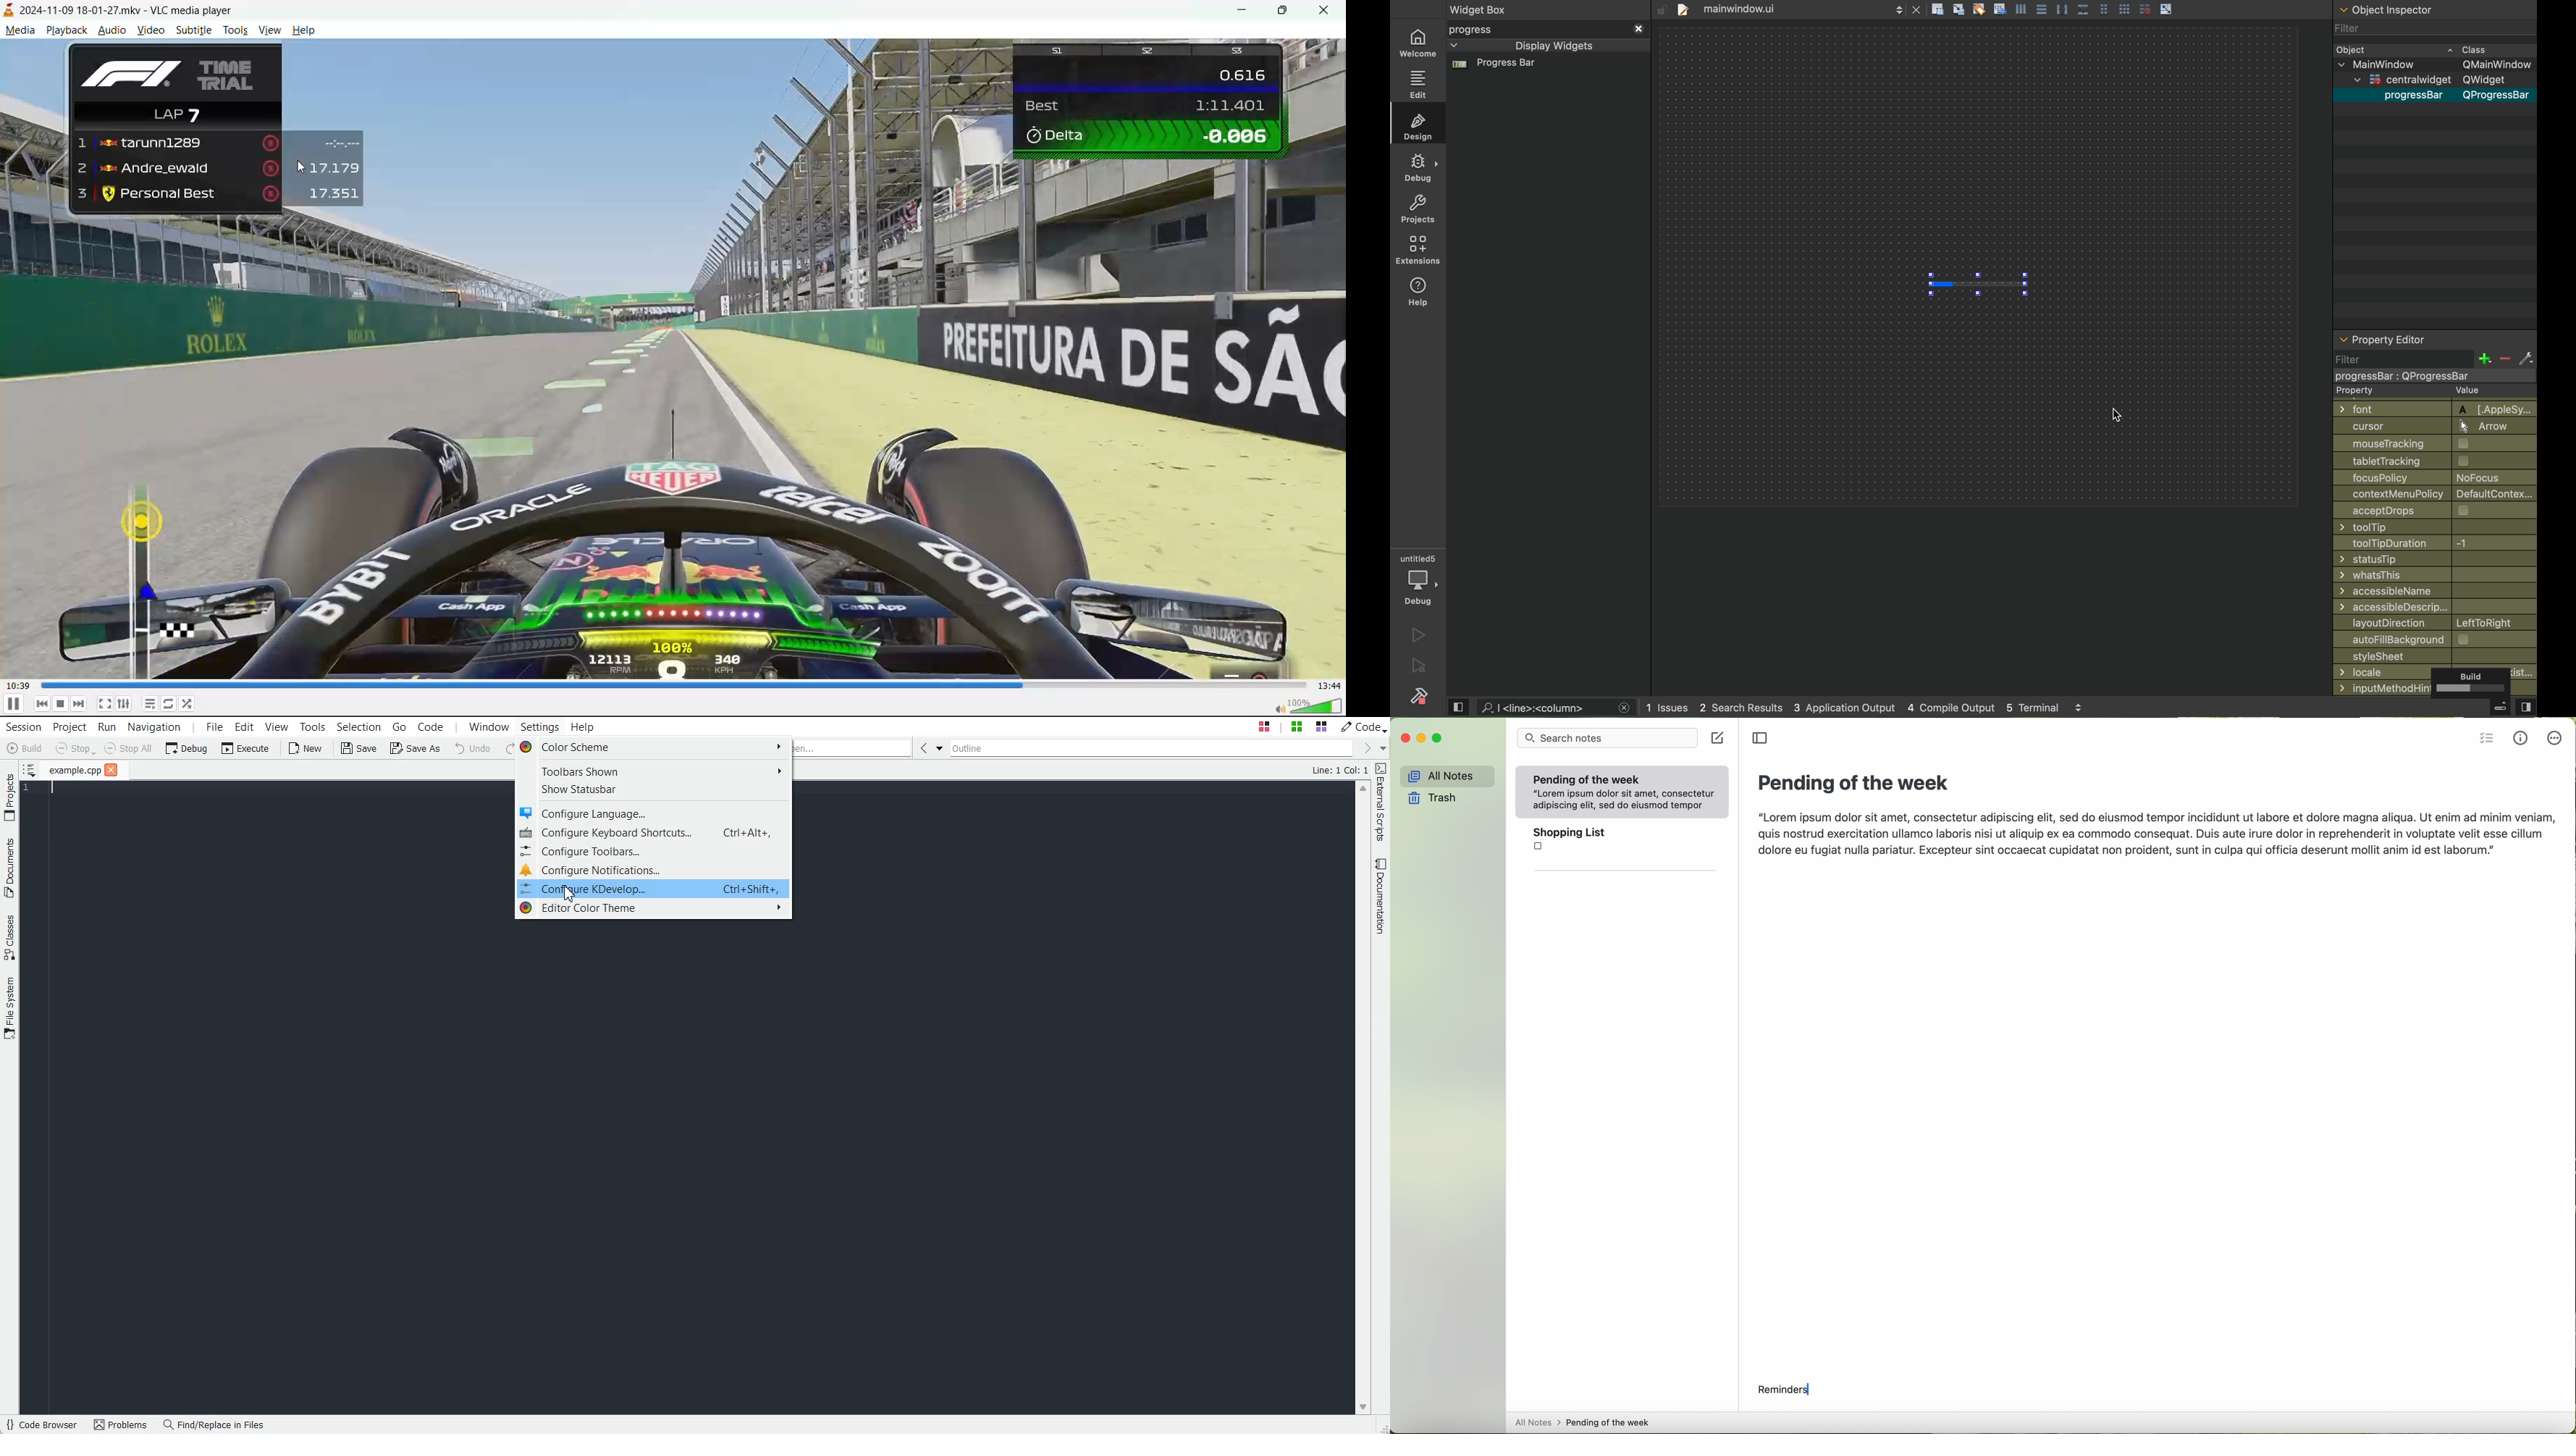 The width and height of the screenshot is (2576, 1456). What do you see at coordinates (302, 29) in the screenshot?
I see `help` at bounding box center [302, 29].